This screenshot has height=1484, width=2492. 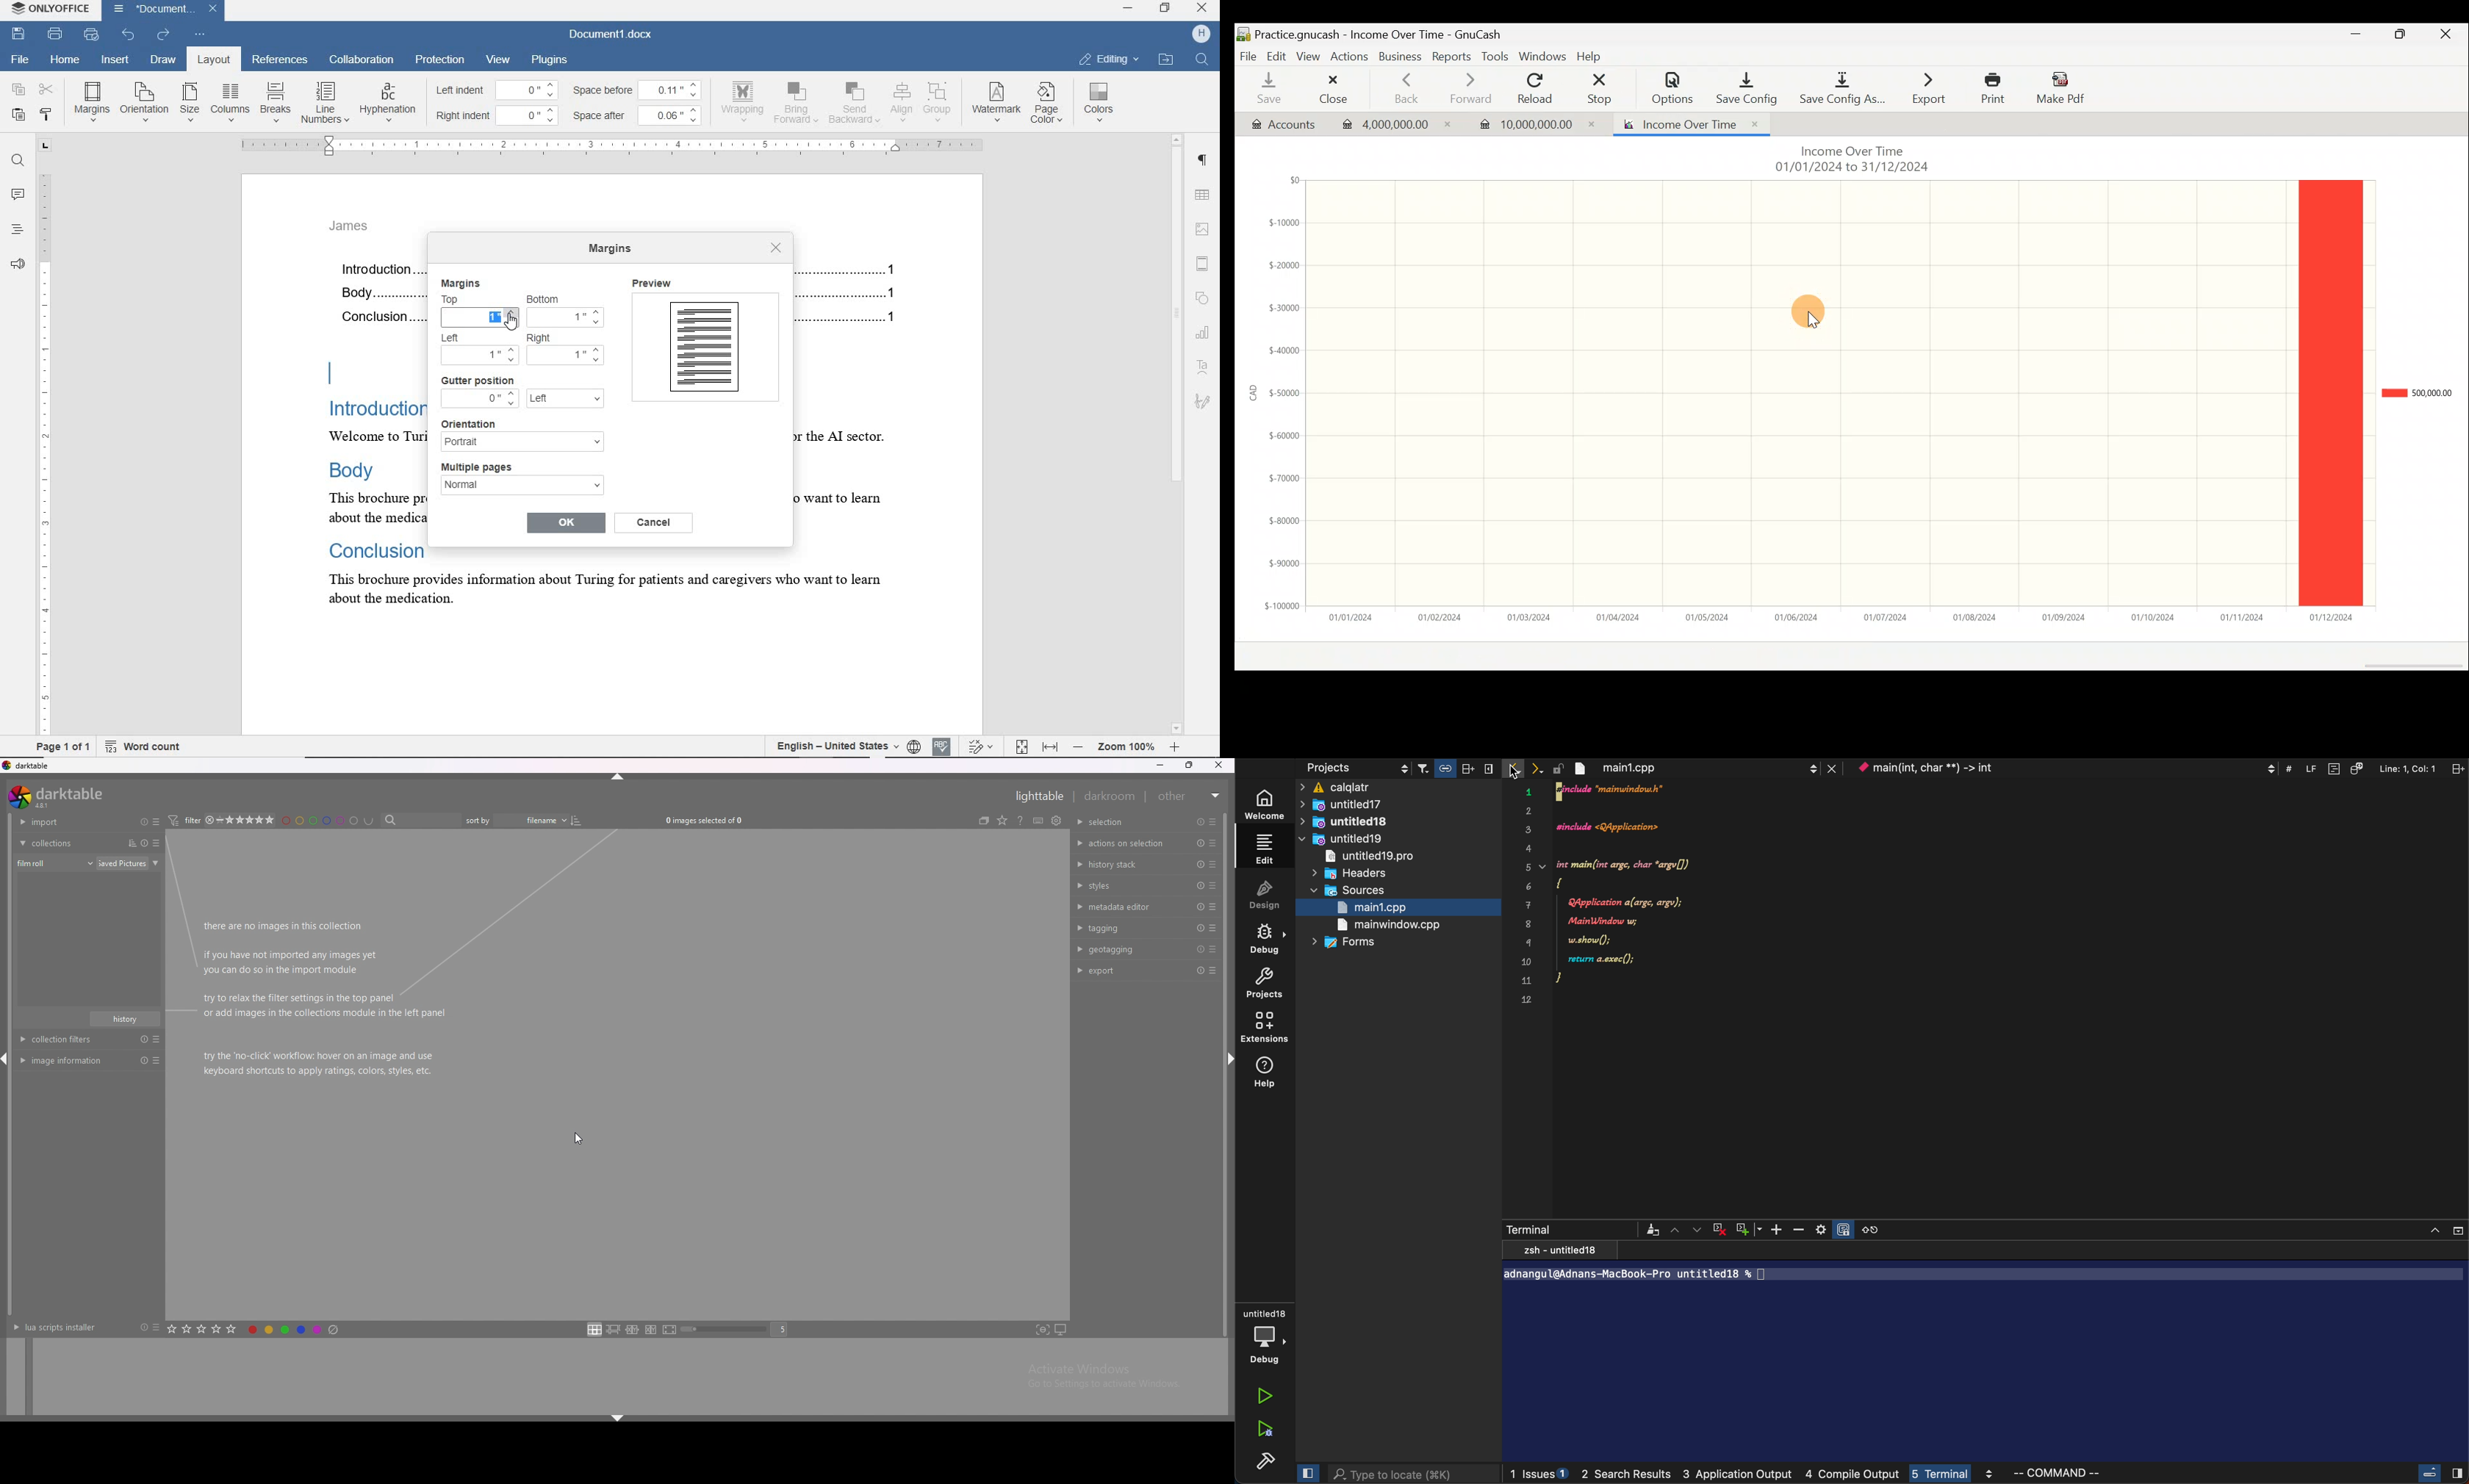 I want to click on reset, so click(x=1201, y=844).